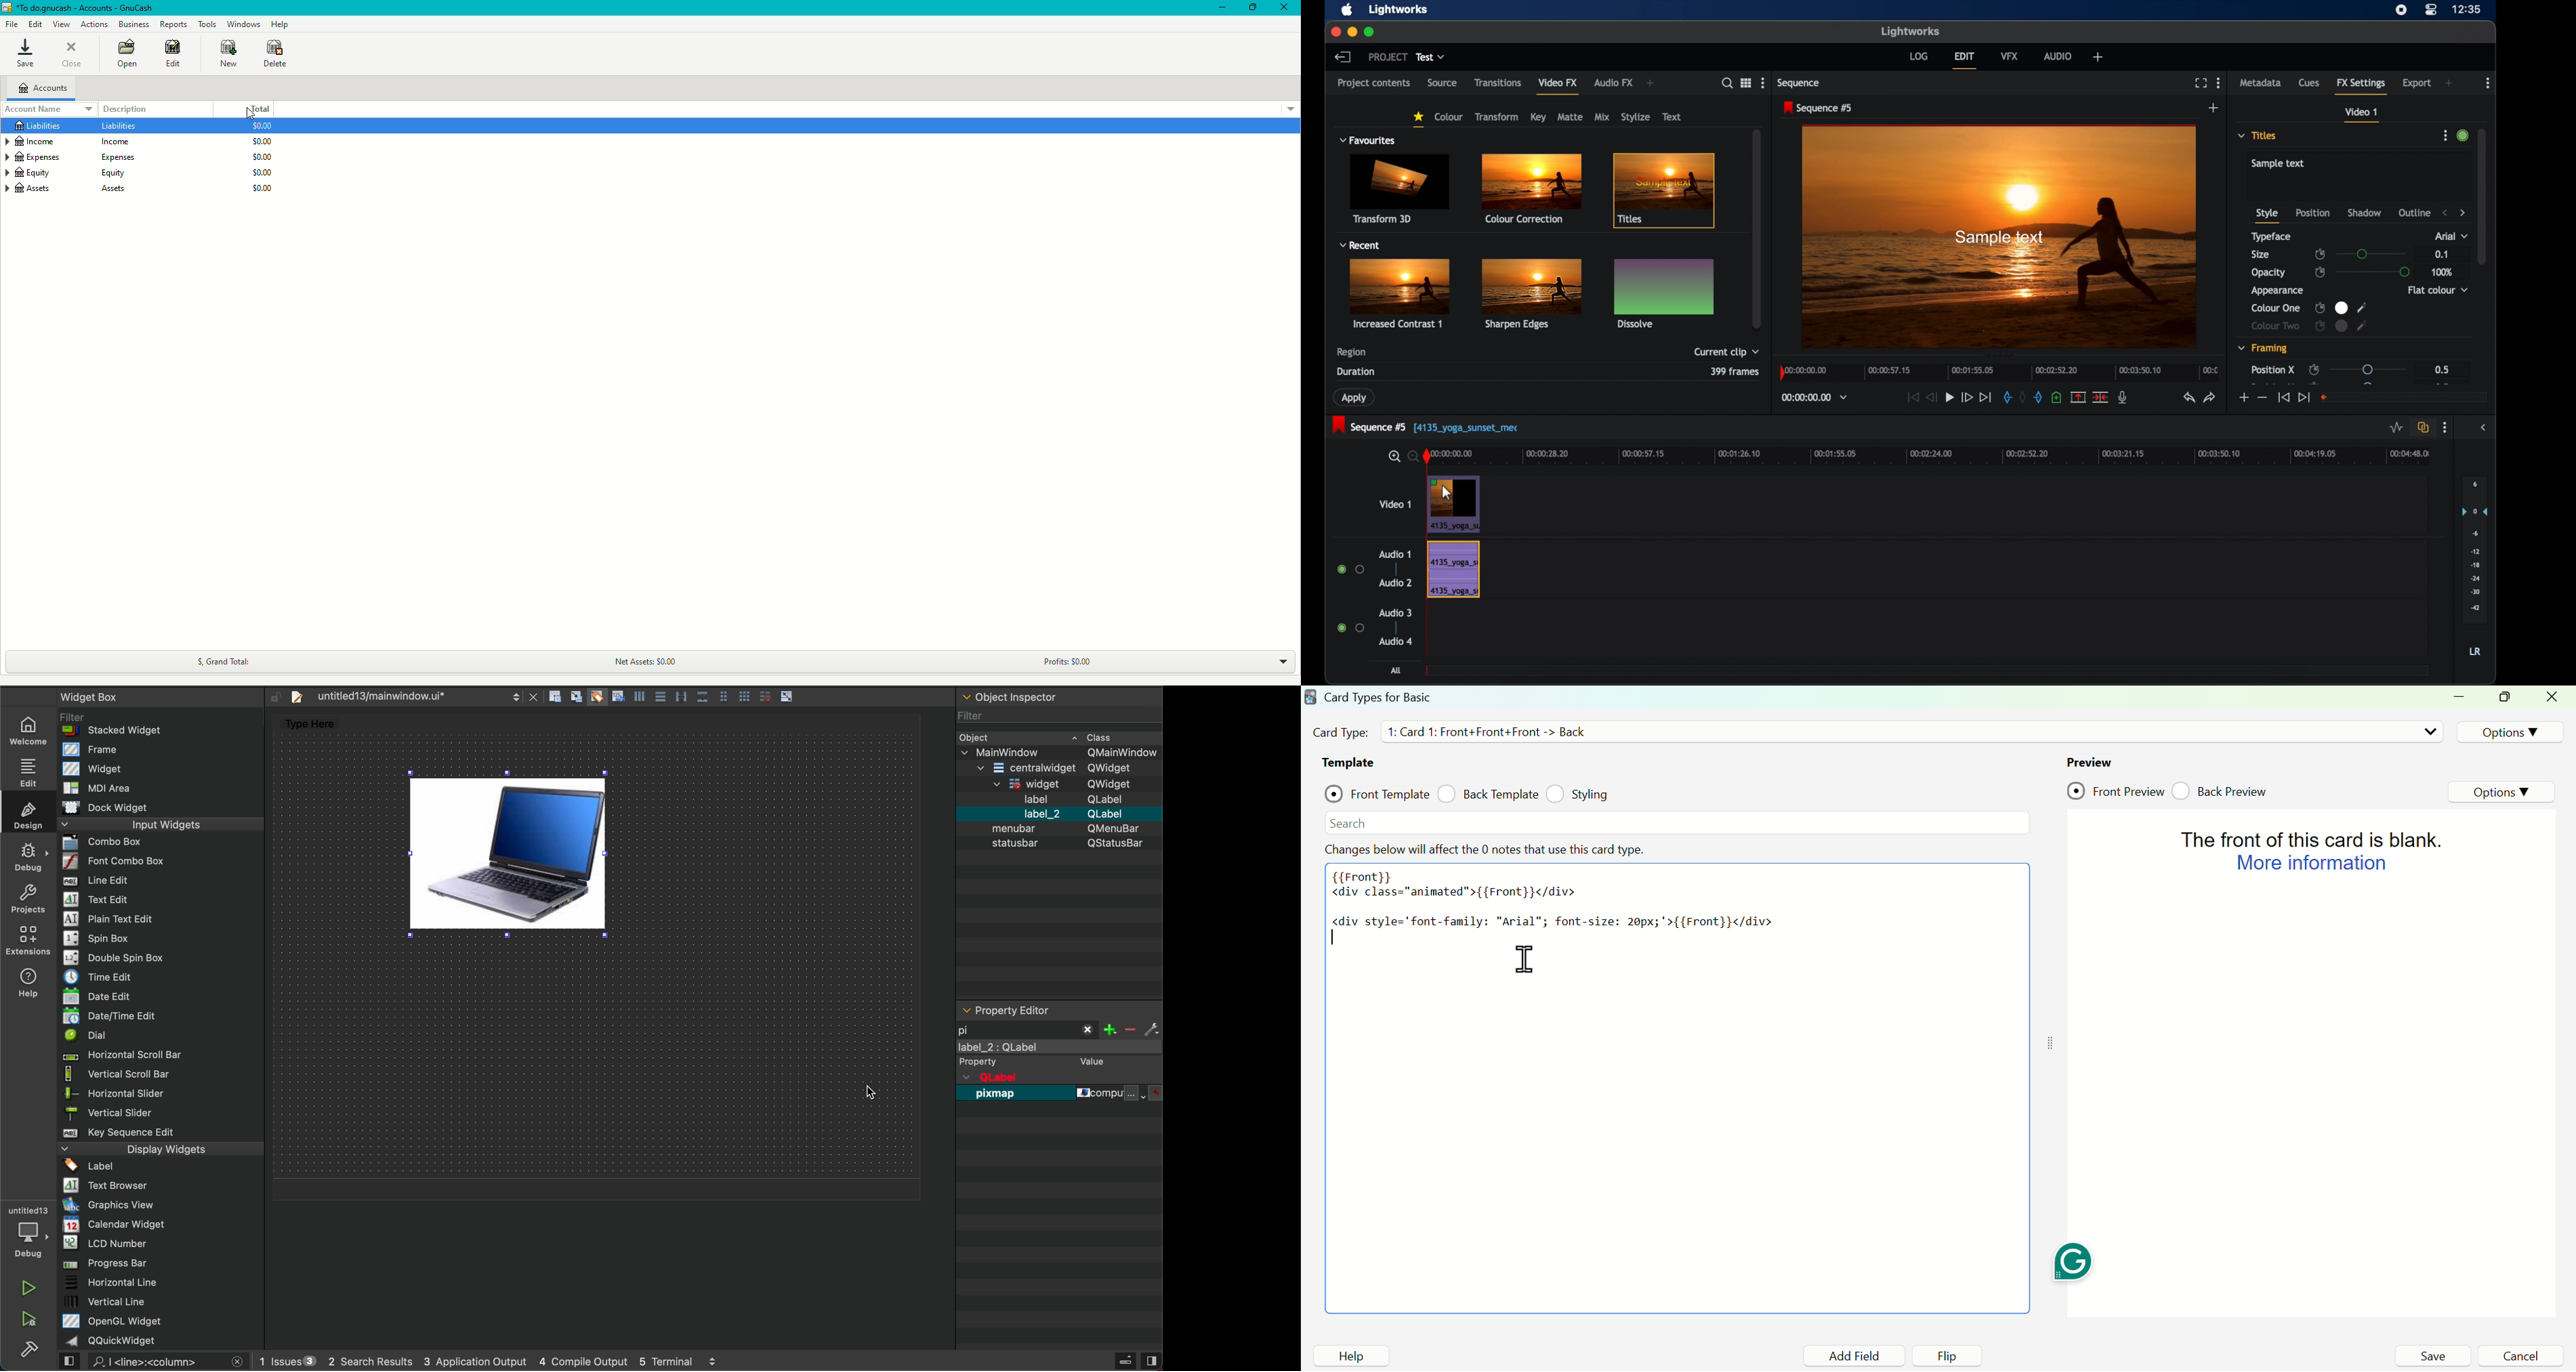 This screenshot has height=1372, width=2576. What do you see at coordinates (1529, 293) in the screenshot?
I see `sharpen edges` at bounding box center [1529, 293].